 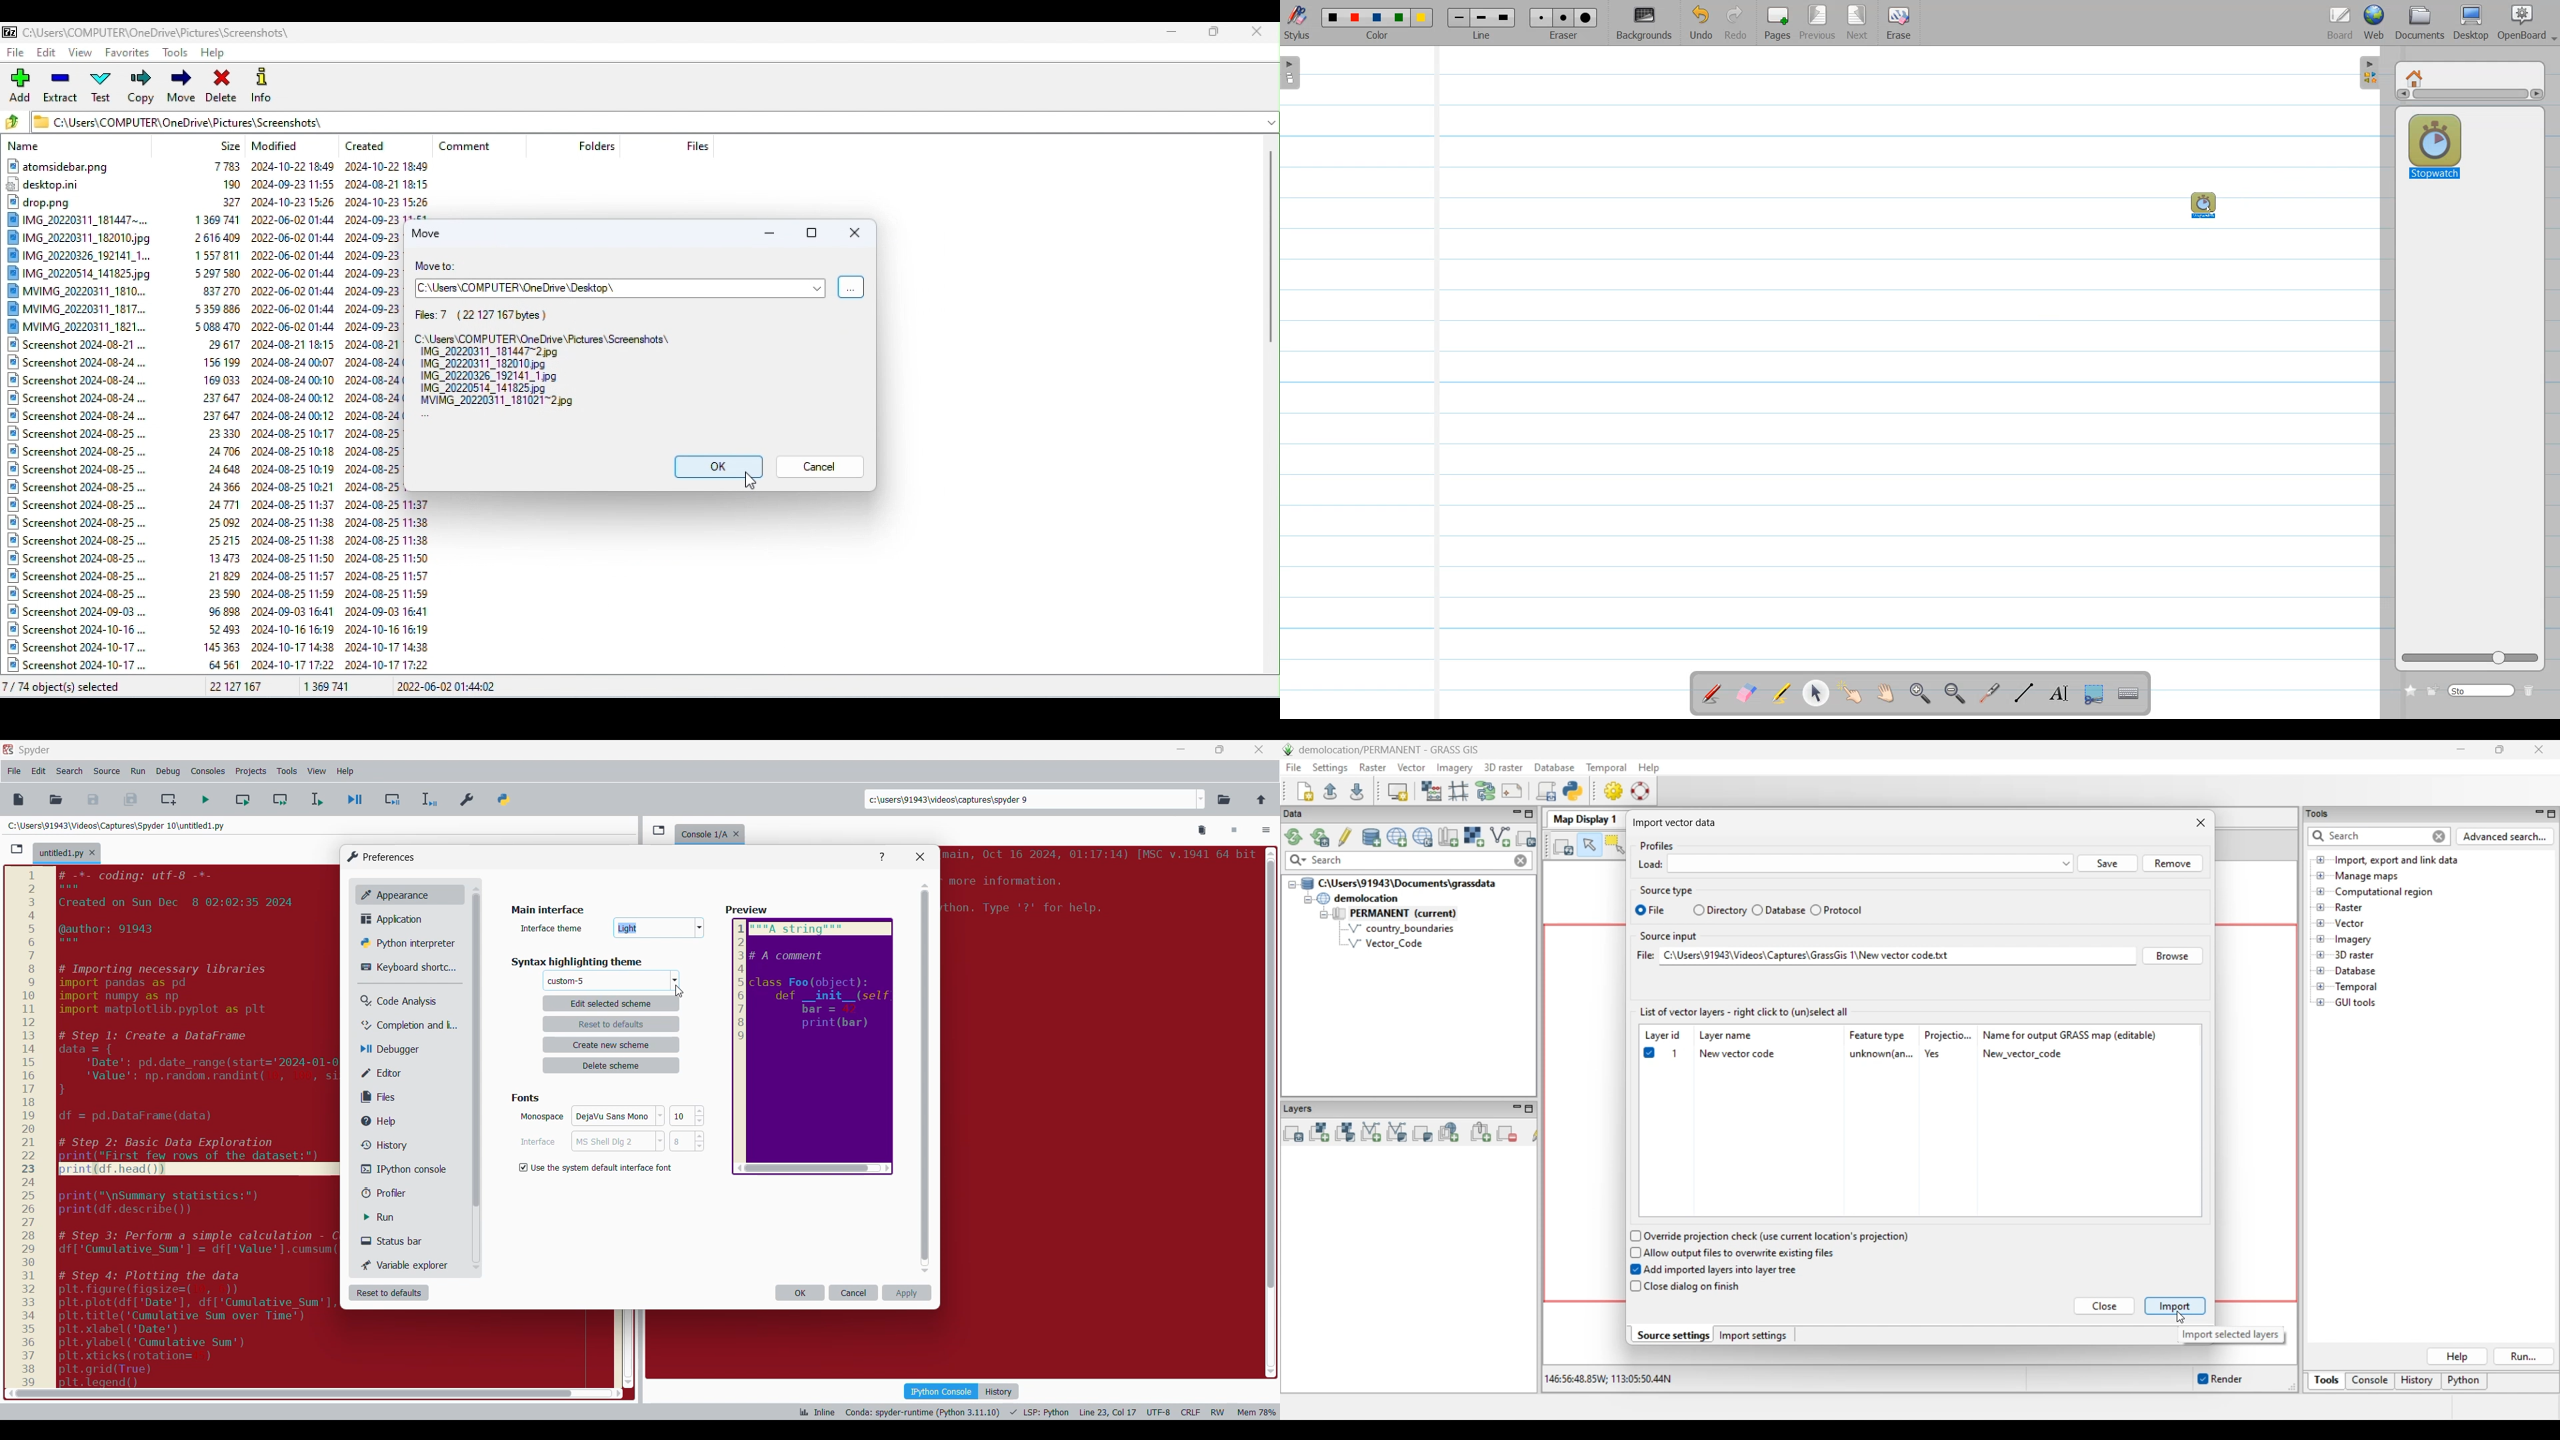 What do you see at coordinates (599, 146) in the screenshot?
I see `Folders` at bounding box center [599, 146].